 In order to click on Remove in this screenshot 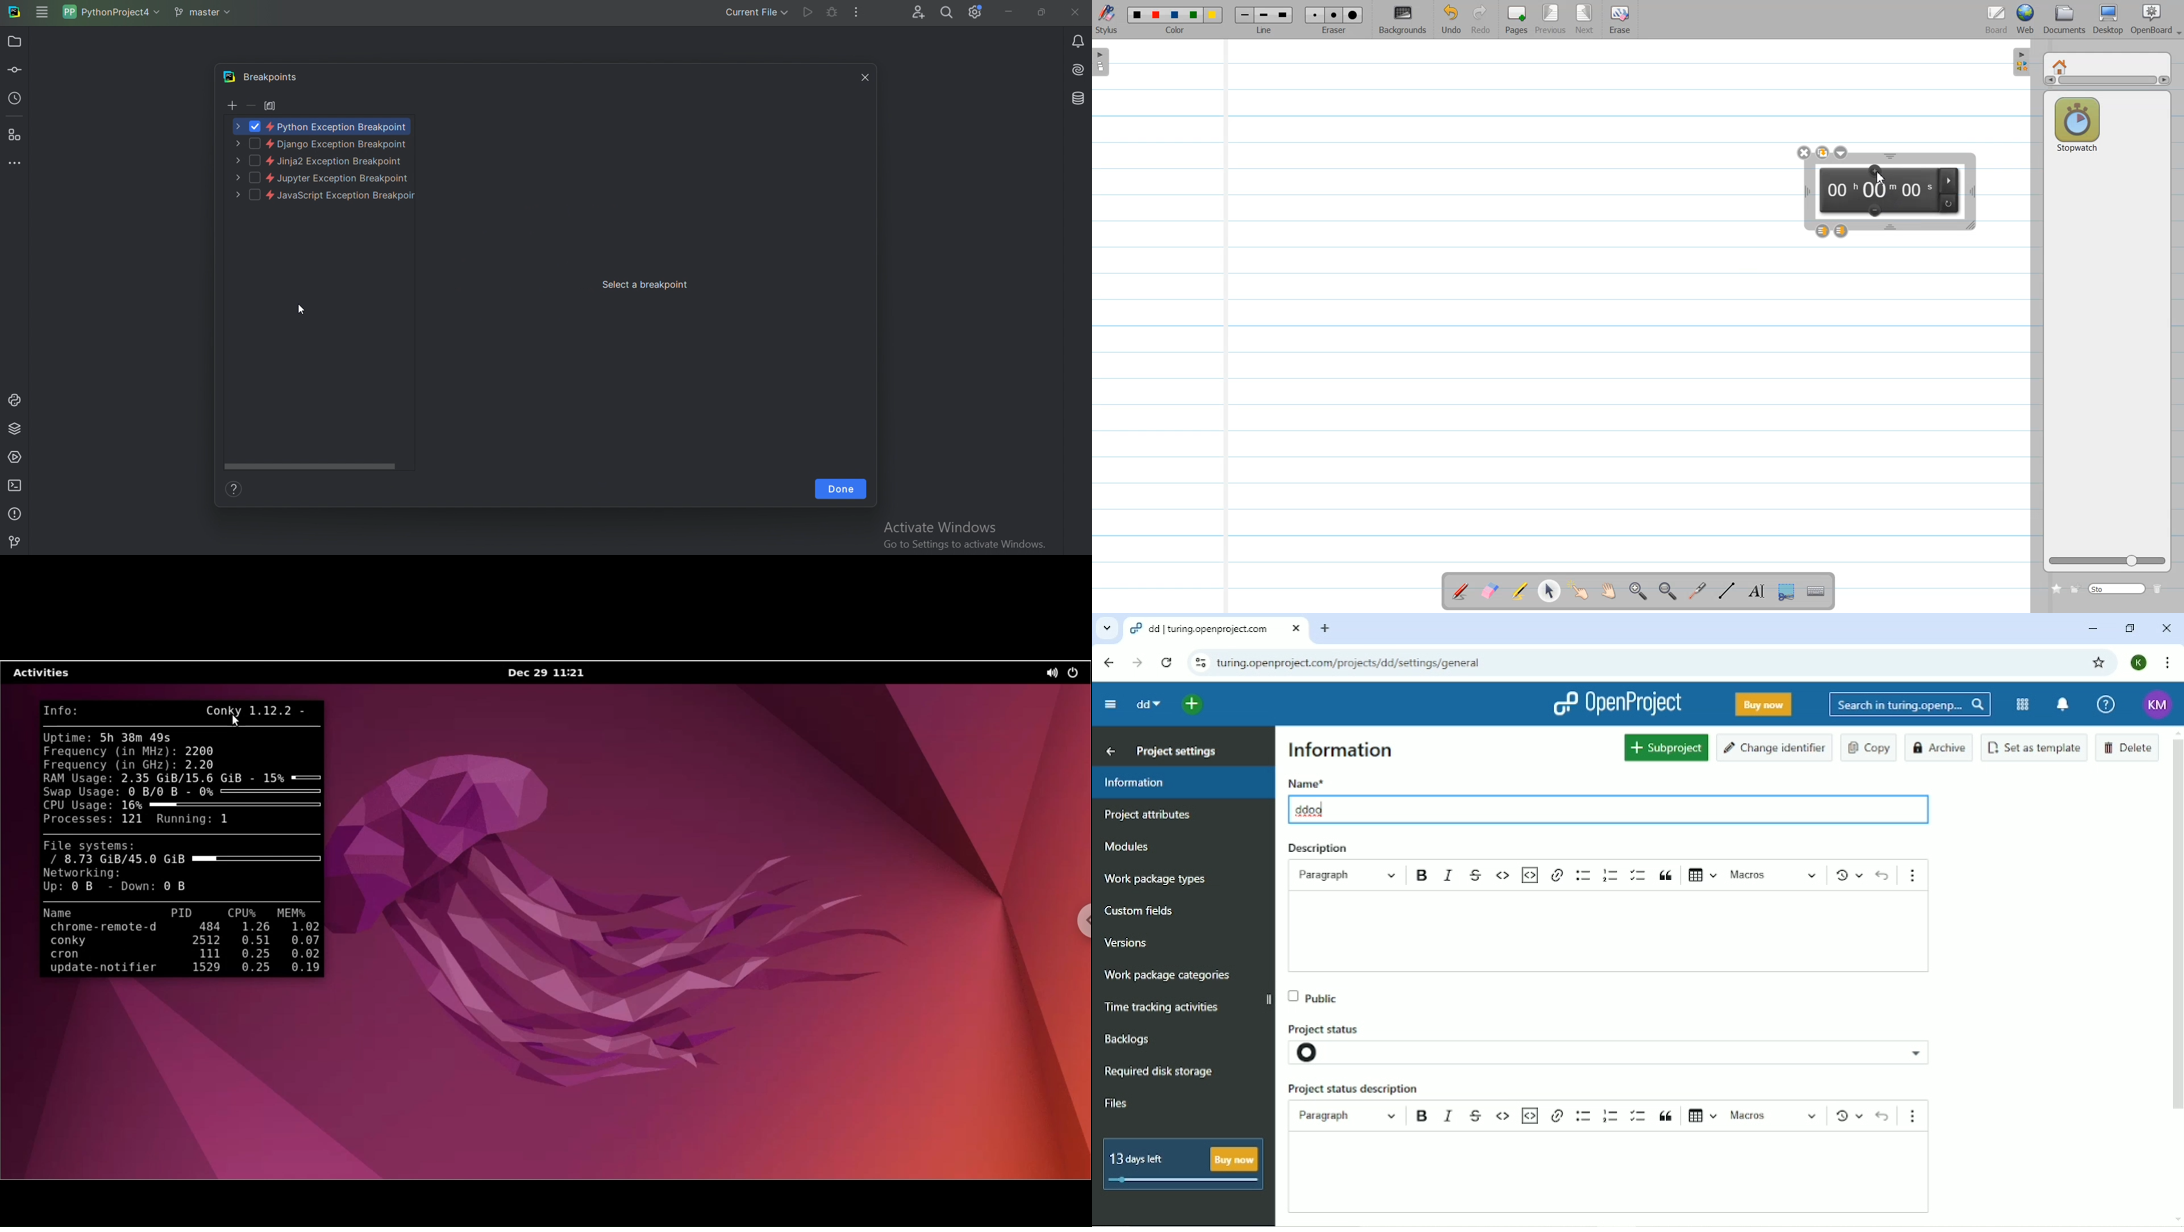, I will do `click(251, 105)`.